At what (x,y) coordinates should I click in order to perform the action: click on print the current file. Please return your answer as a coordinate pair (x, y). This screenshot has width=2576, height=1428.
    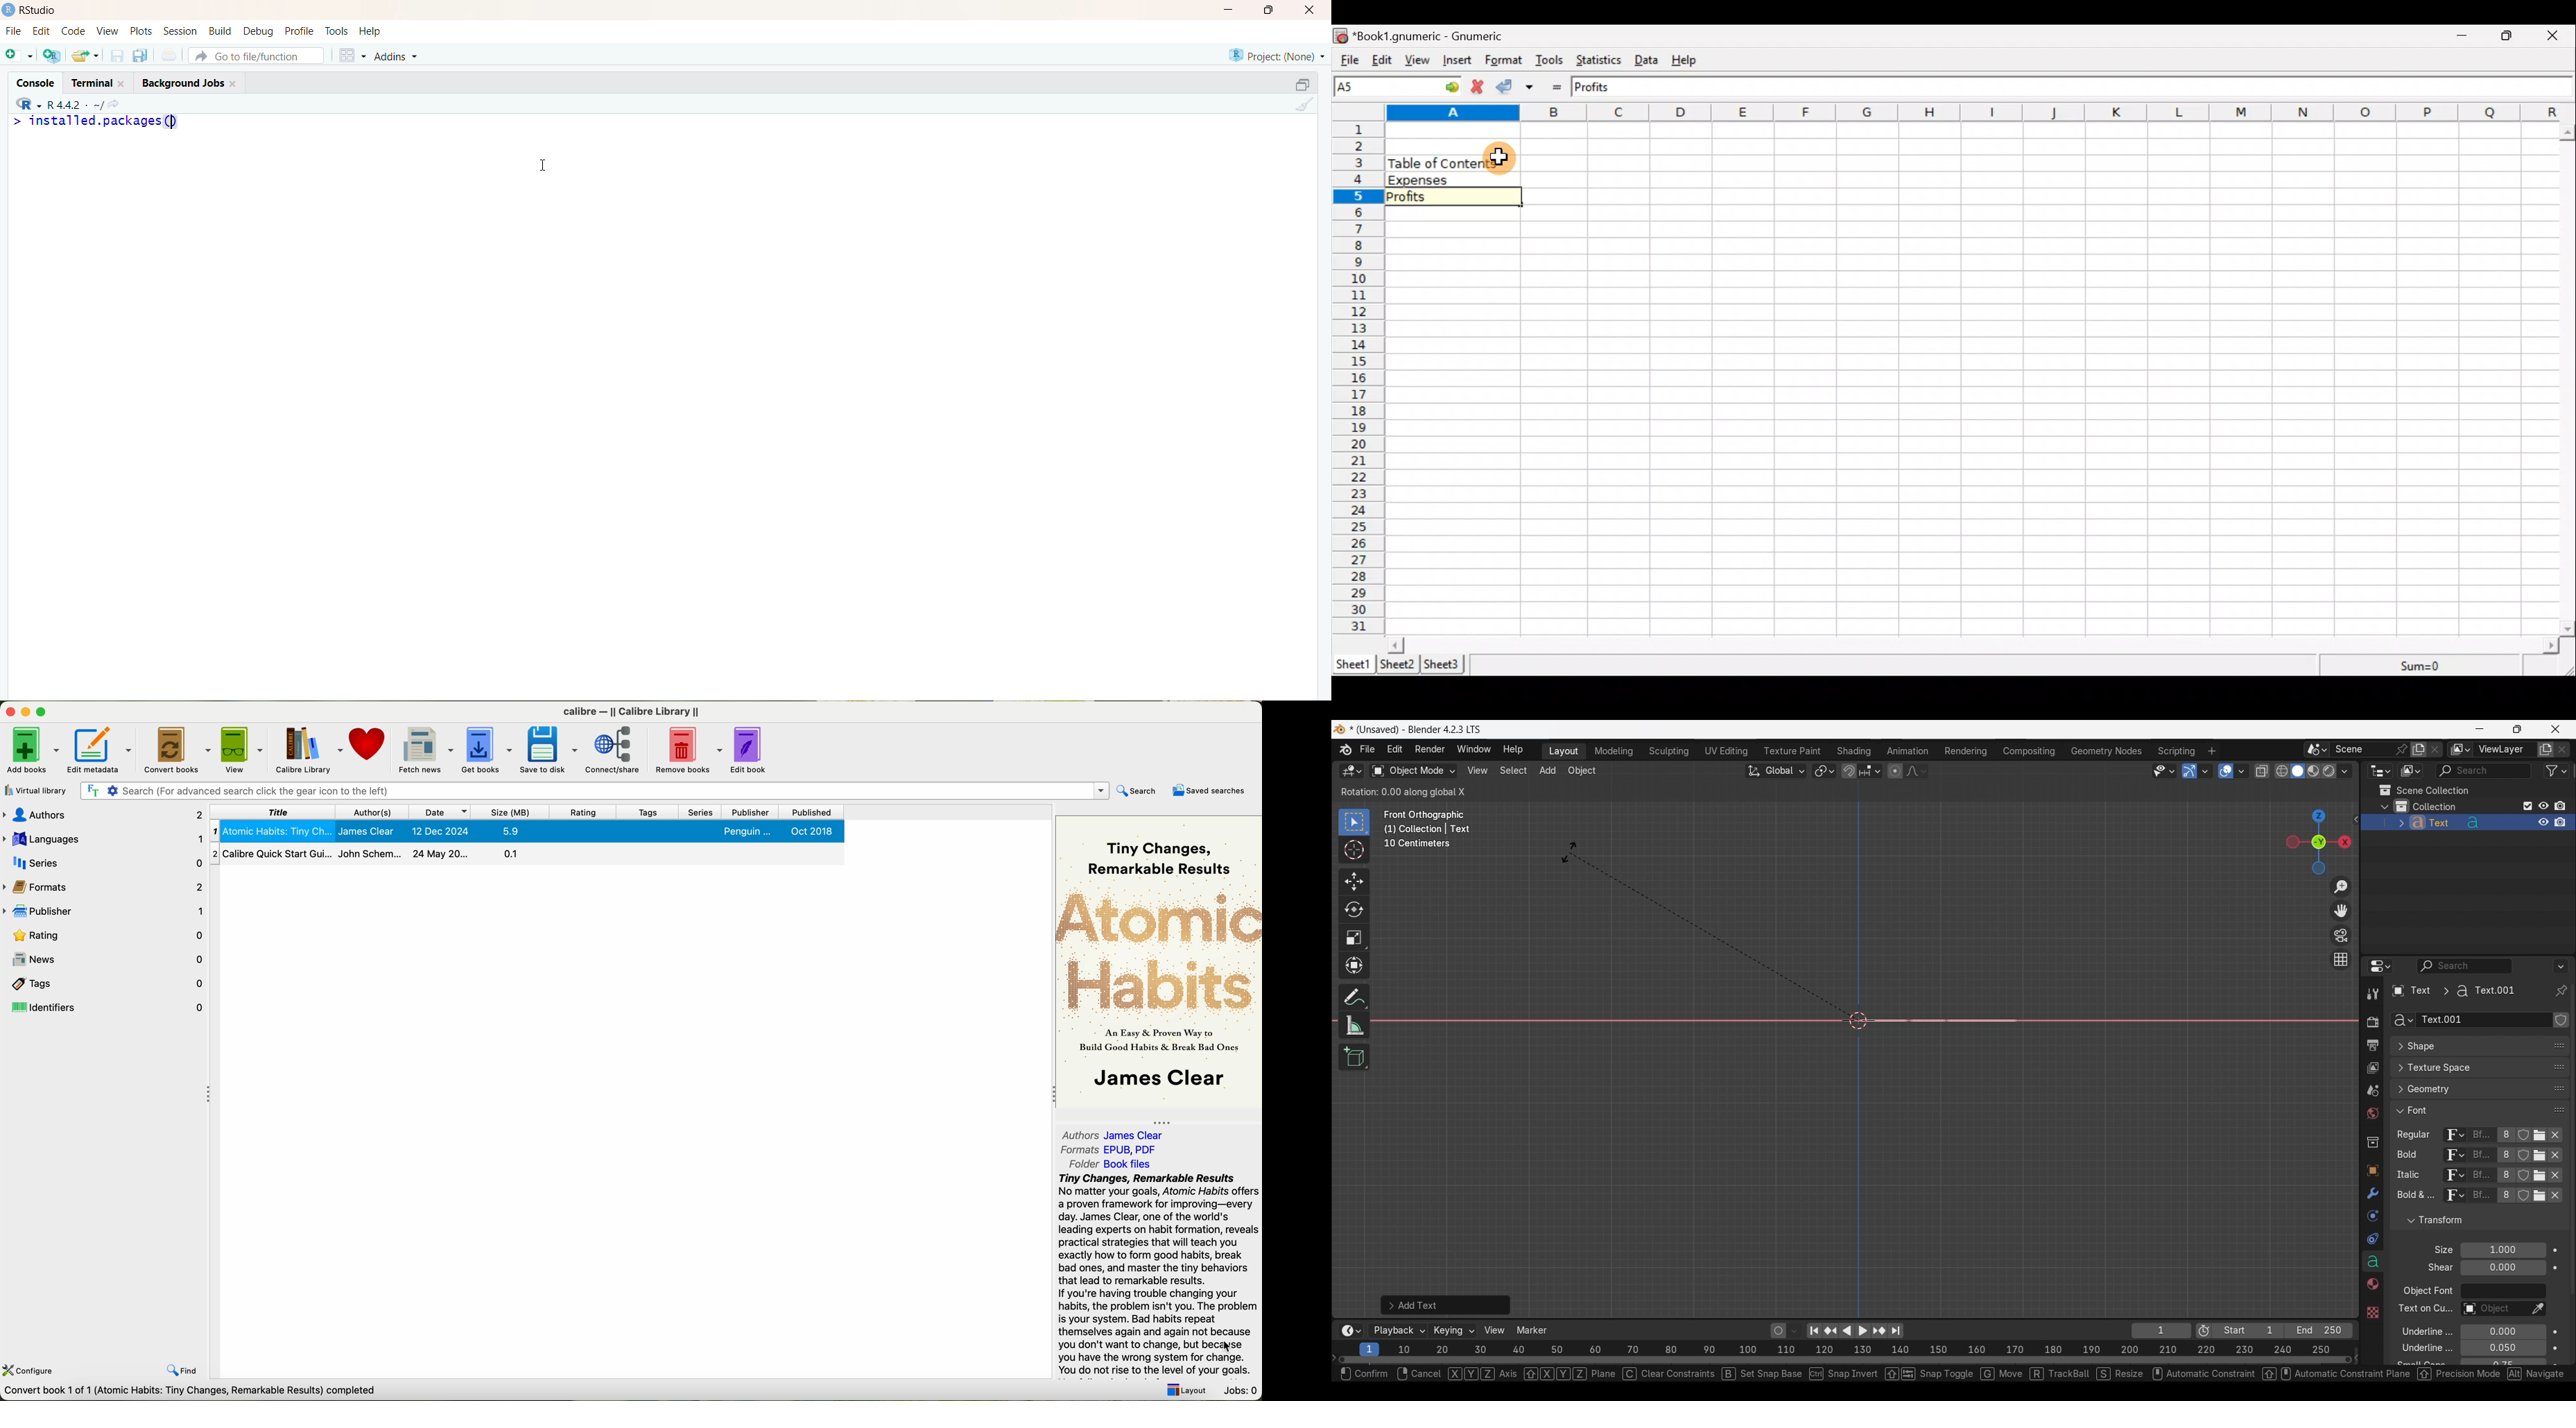
    Looking at the image, I should click on (170, 56).